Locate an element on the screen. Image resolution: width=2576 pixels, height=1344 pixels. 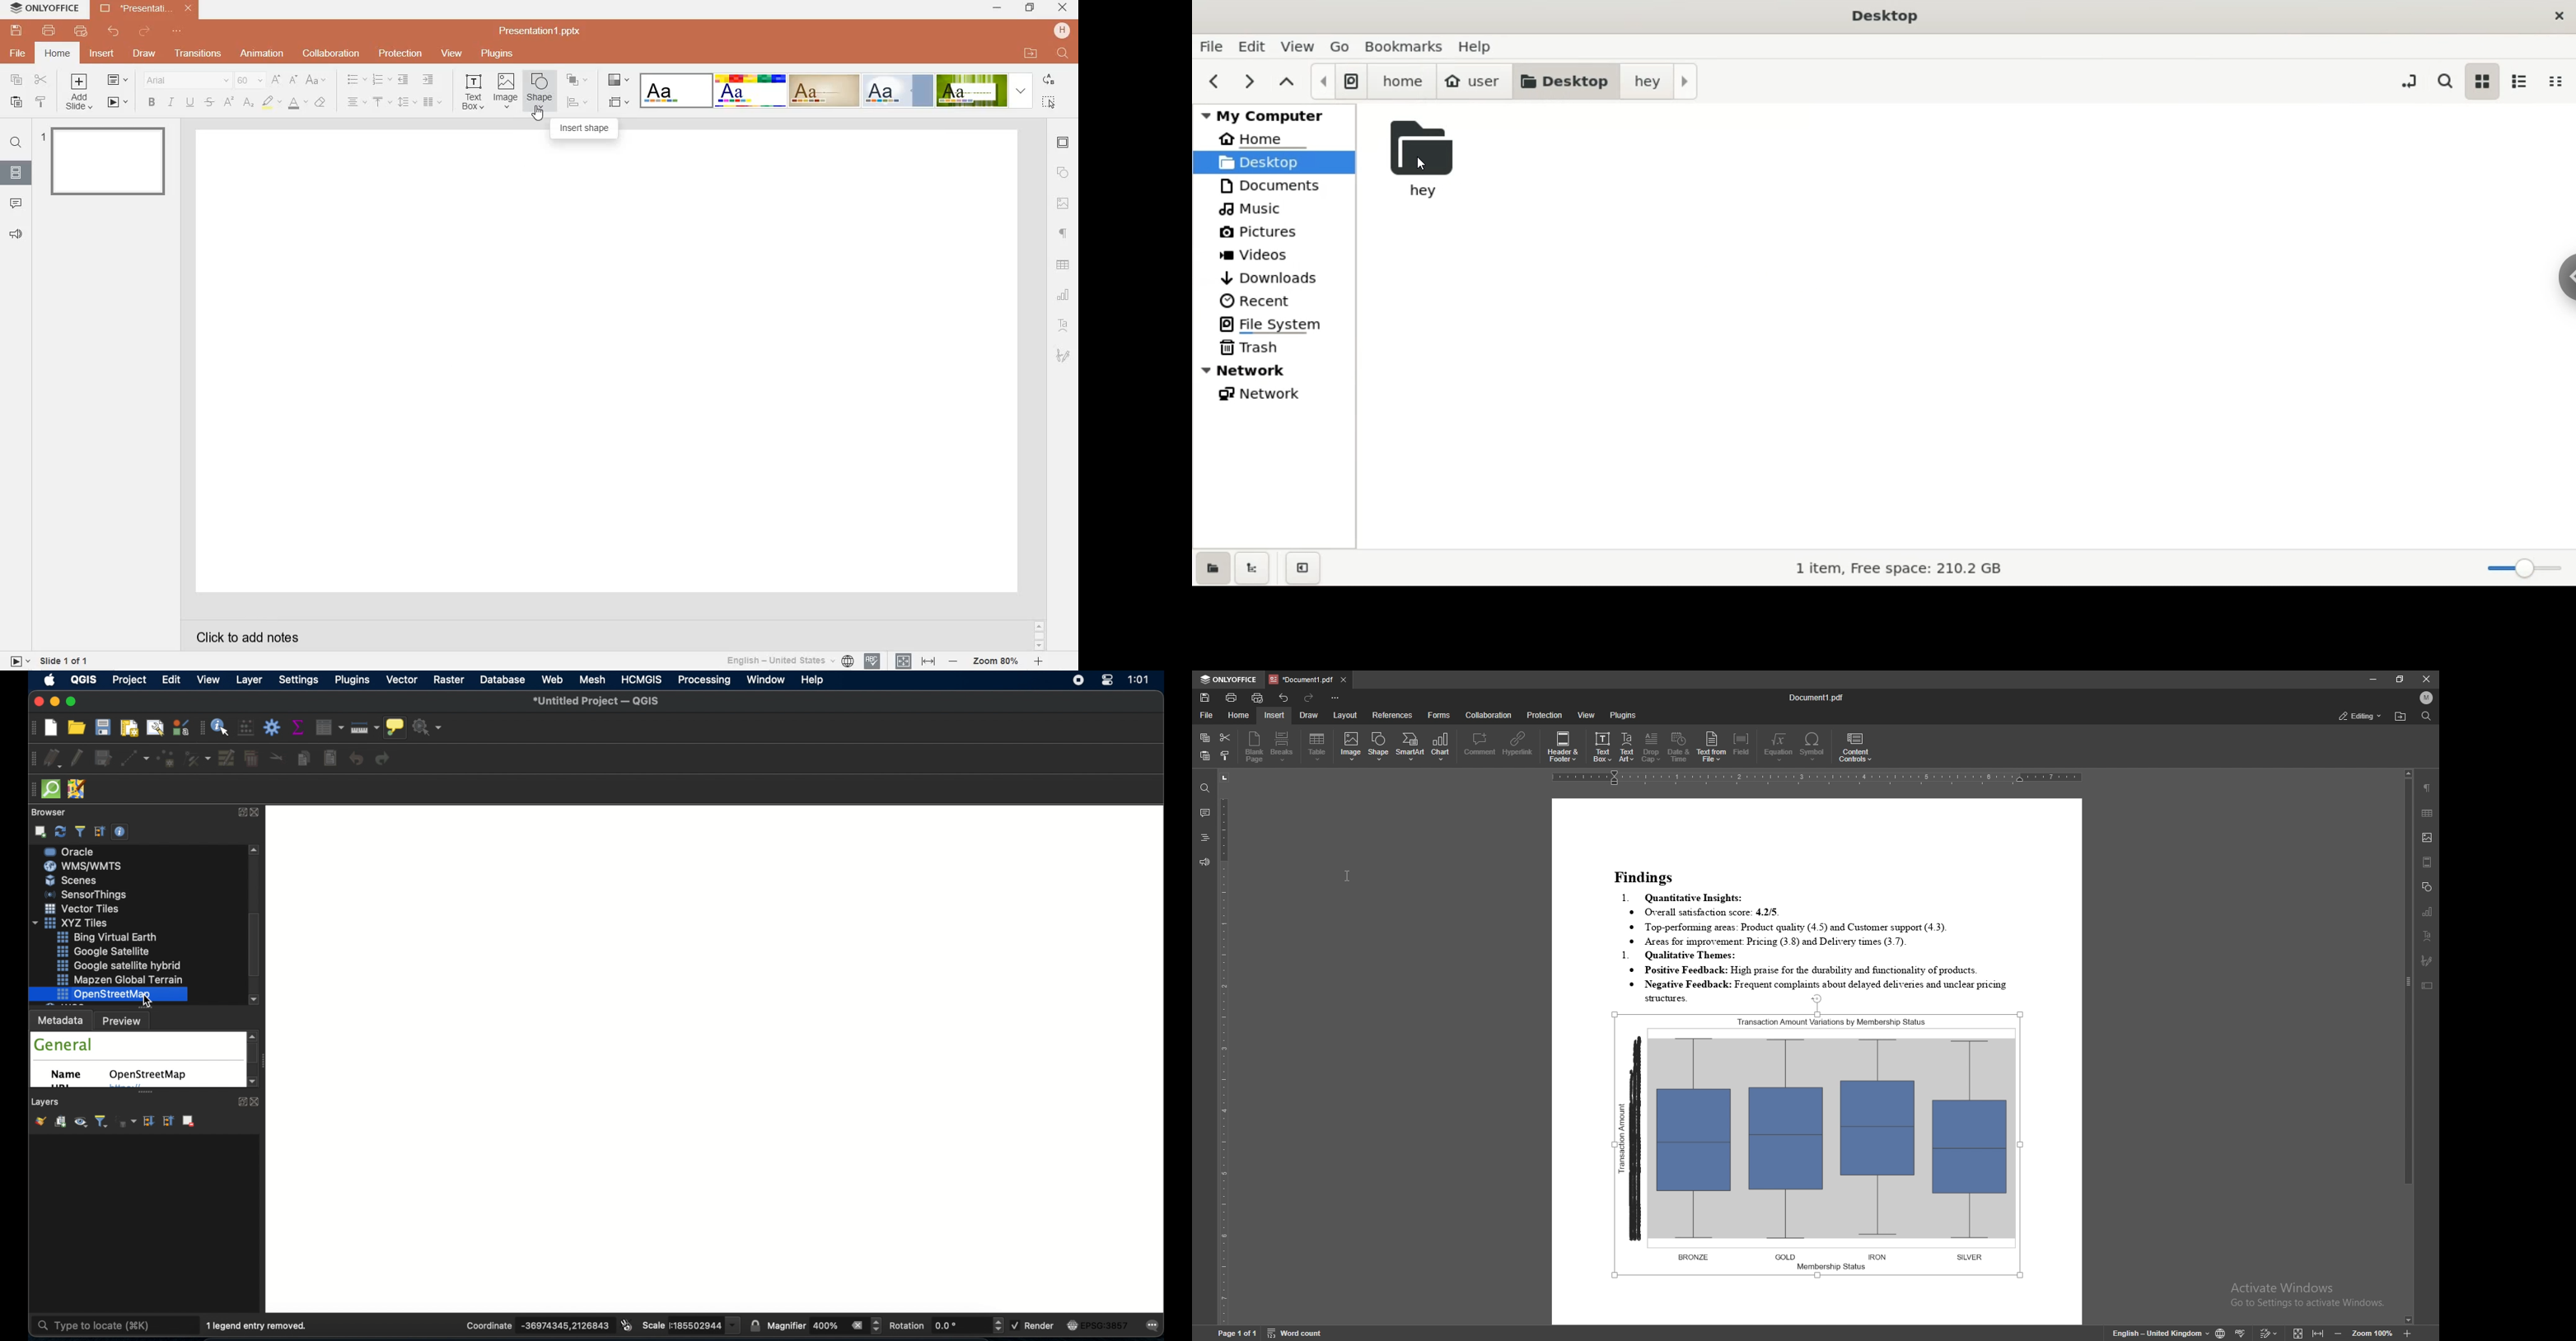
onlyoffice is located at coordinates (1230, 680).